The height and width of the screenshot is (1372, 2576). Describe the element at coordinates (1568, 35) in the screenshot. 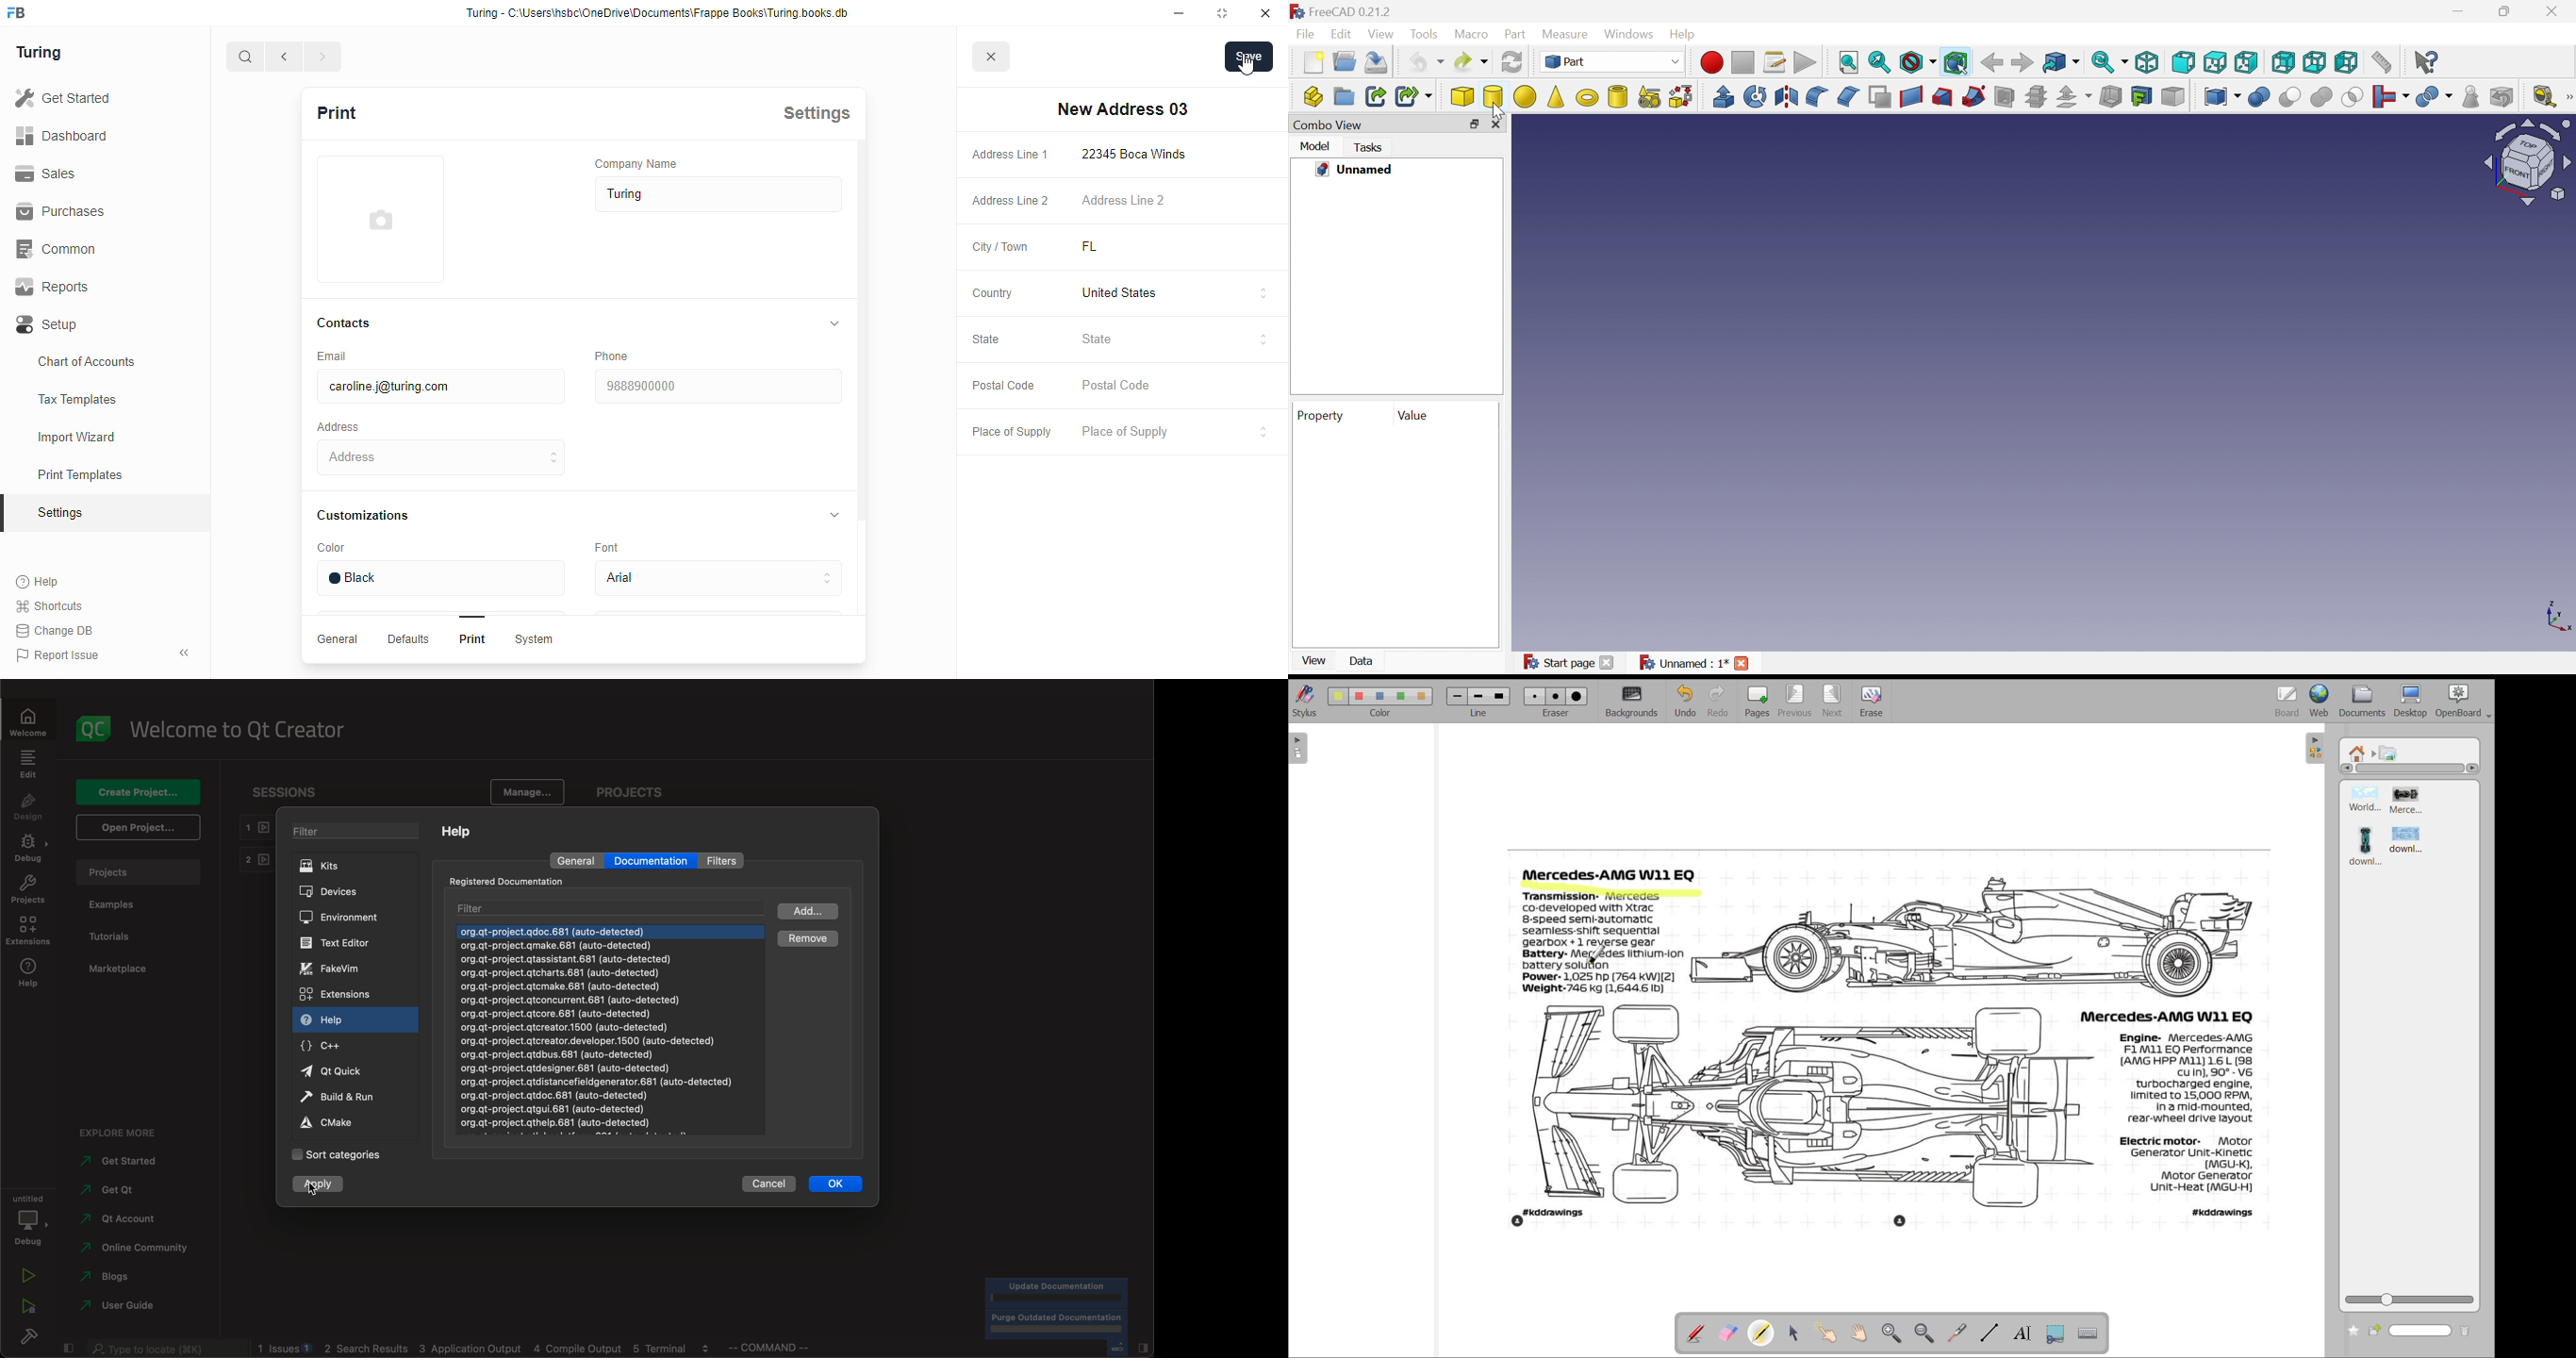

I see `Measure` at that location.